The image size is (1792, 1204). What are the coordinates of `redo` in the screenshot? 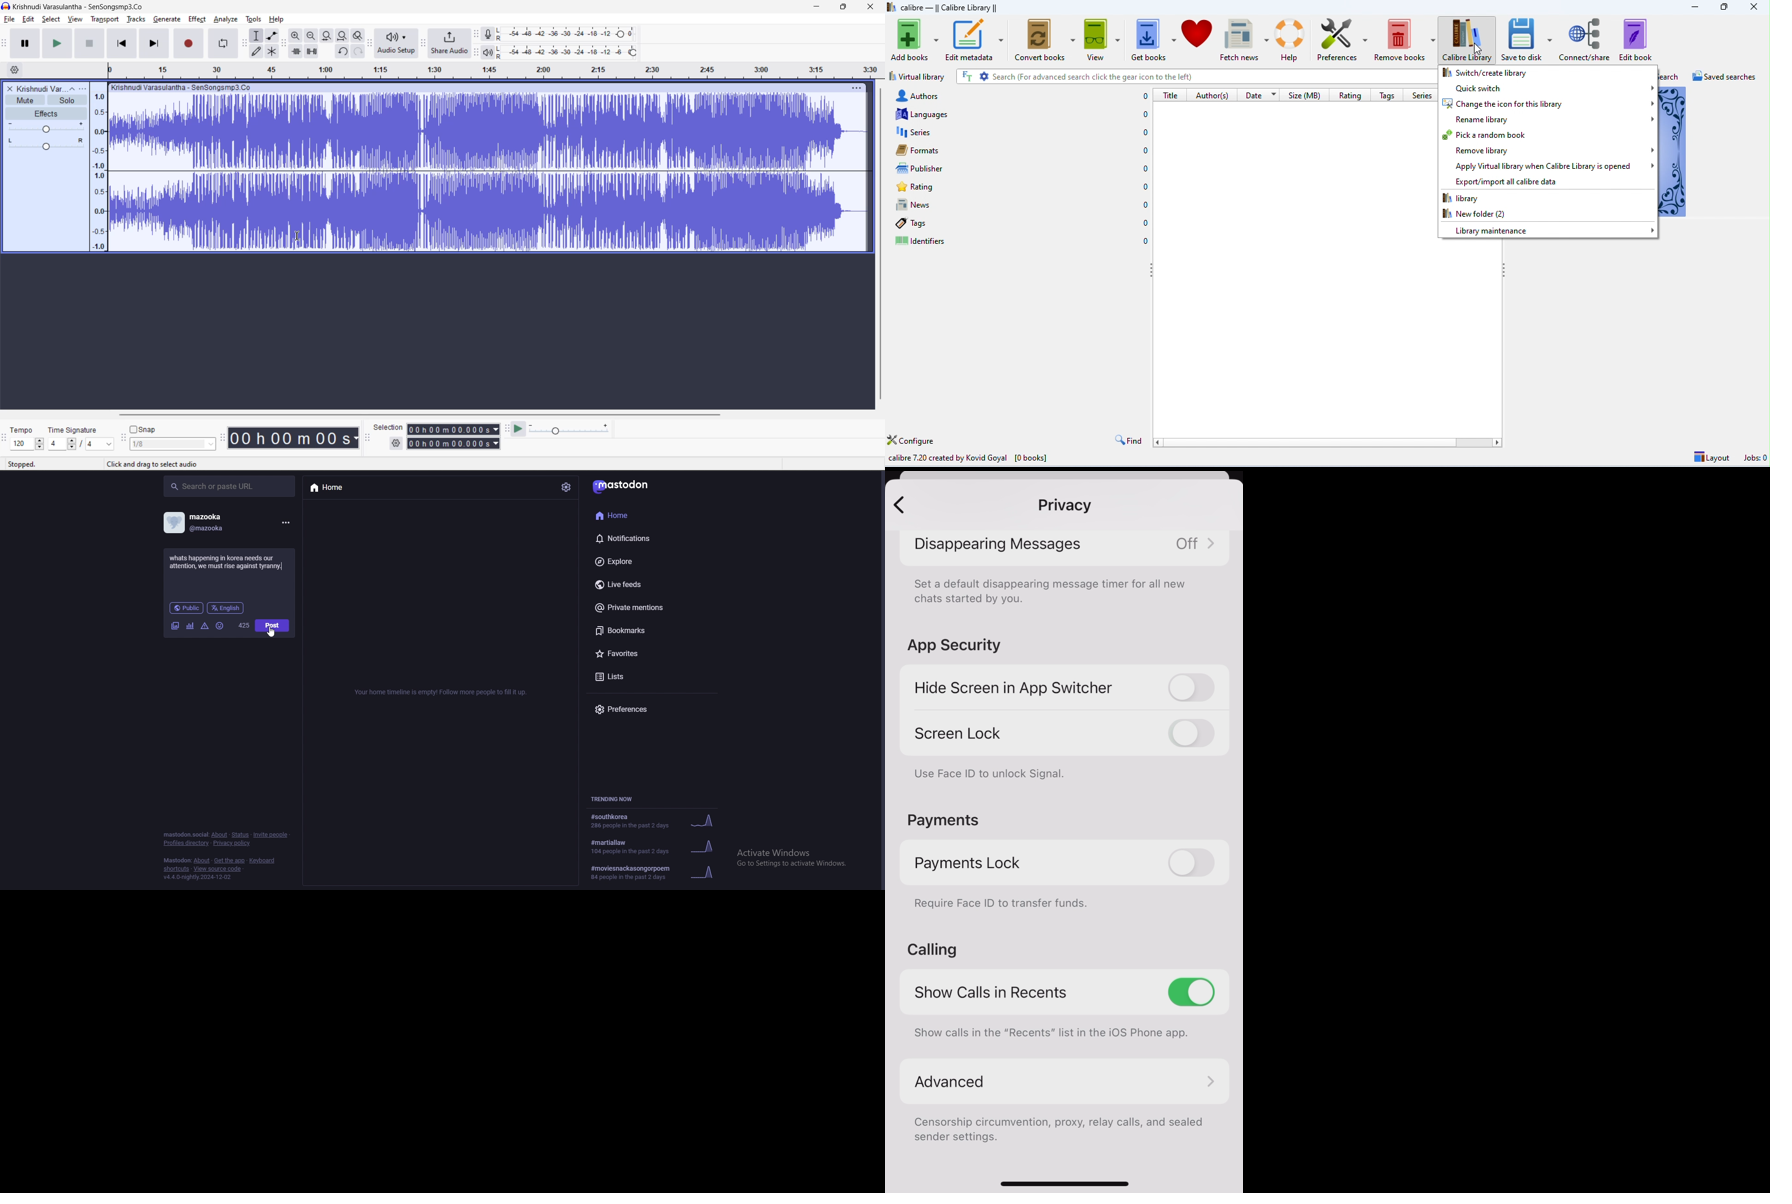 It's located at (358, 51).